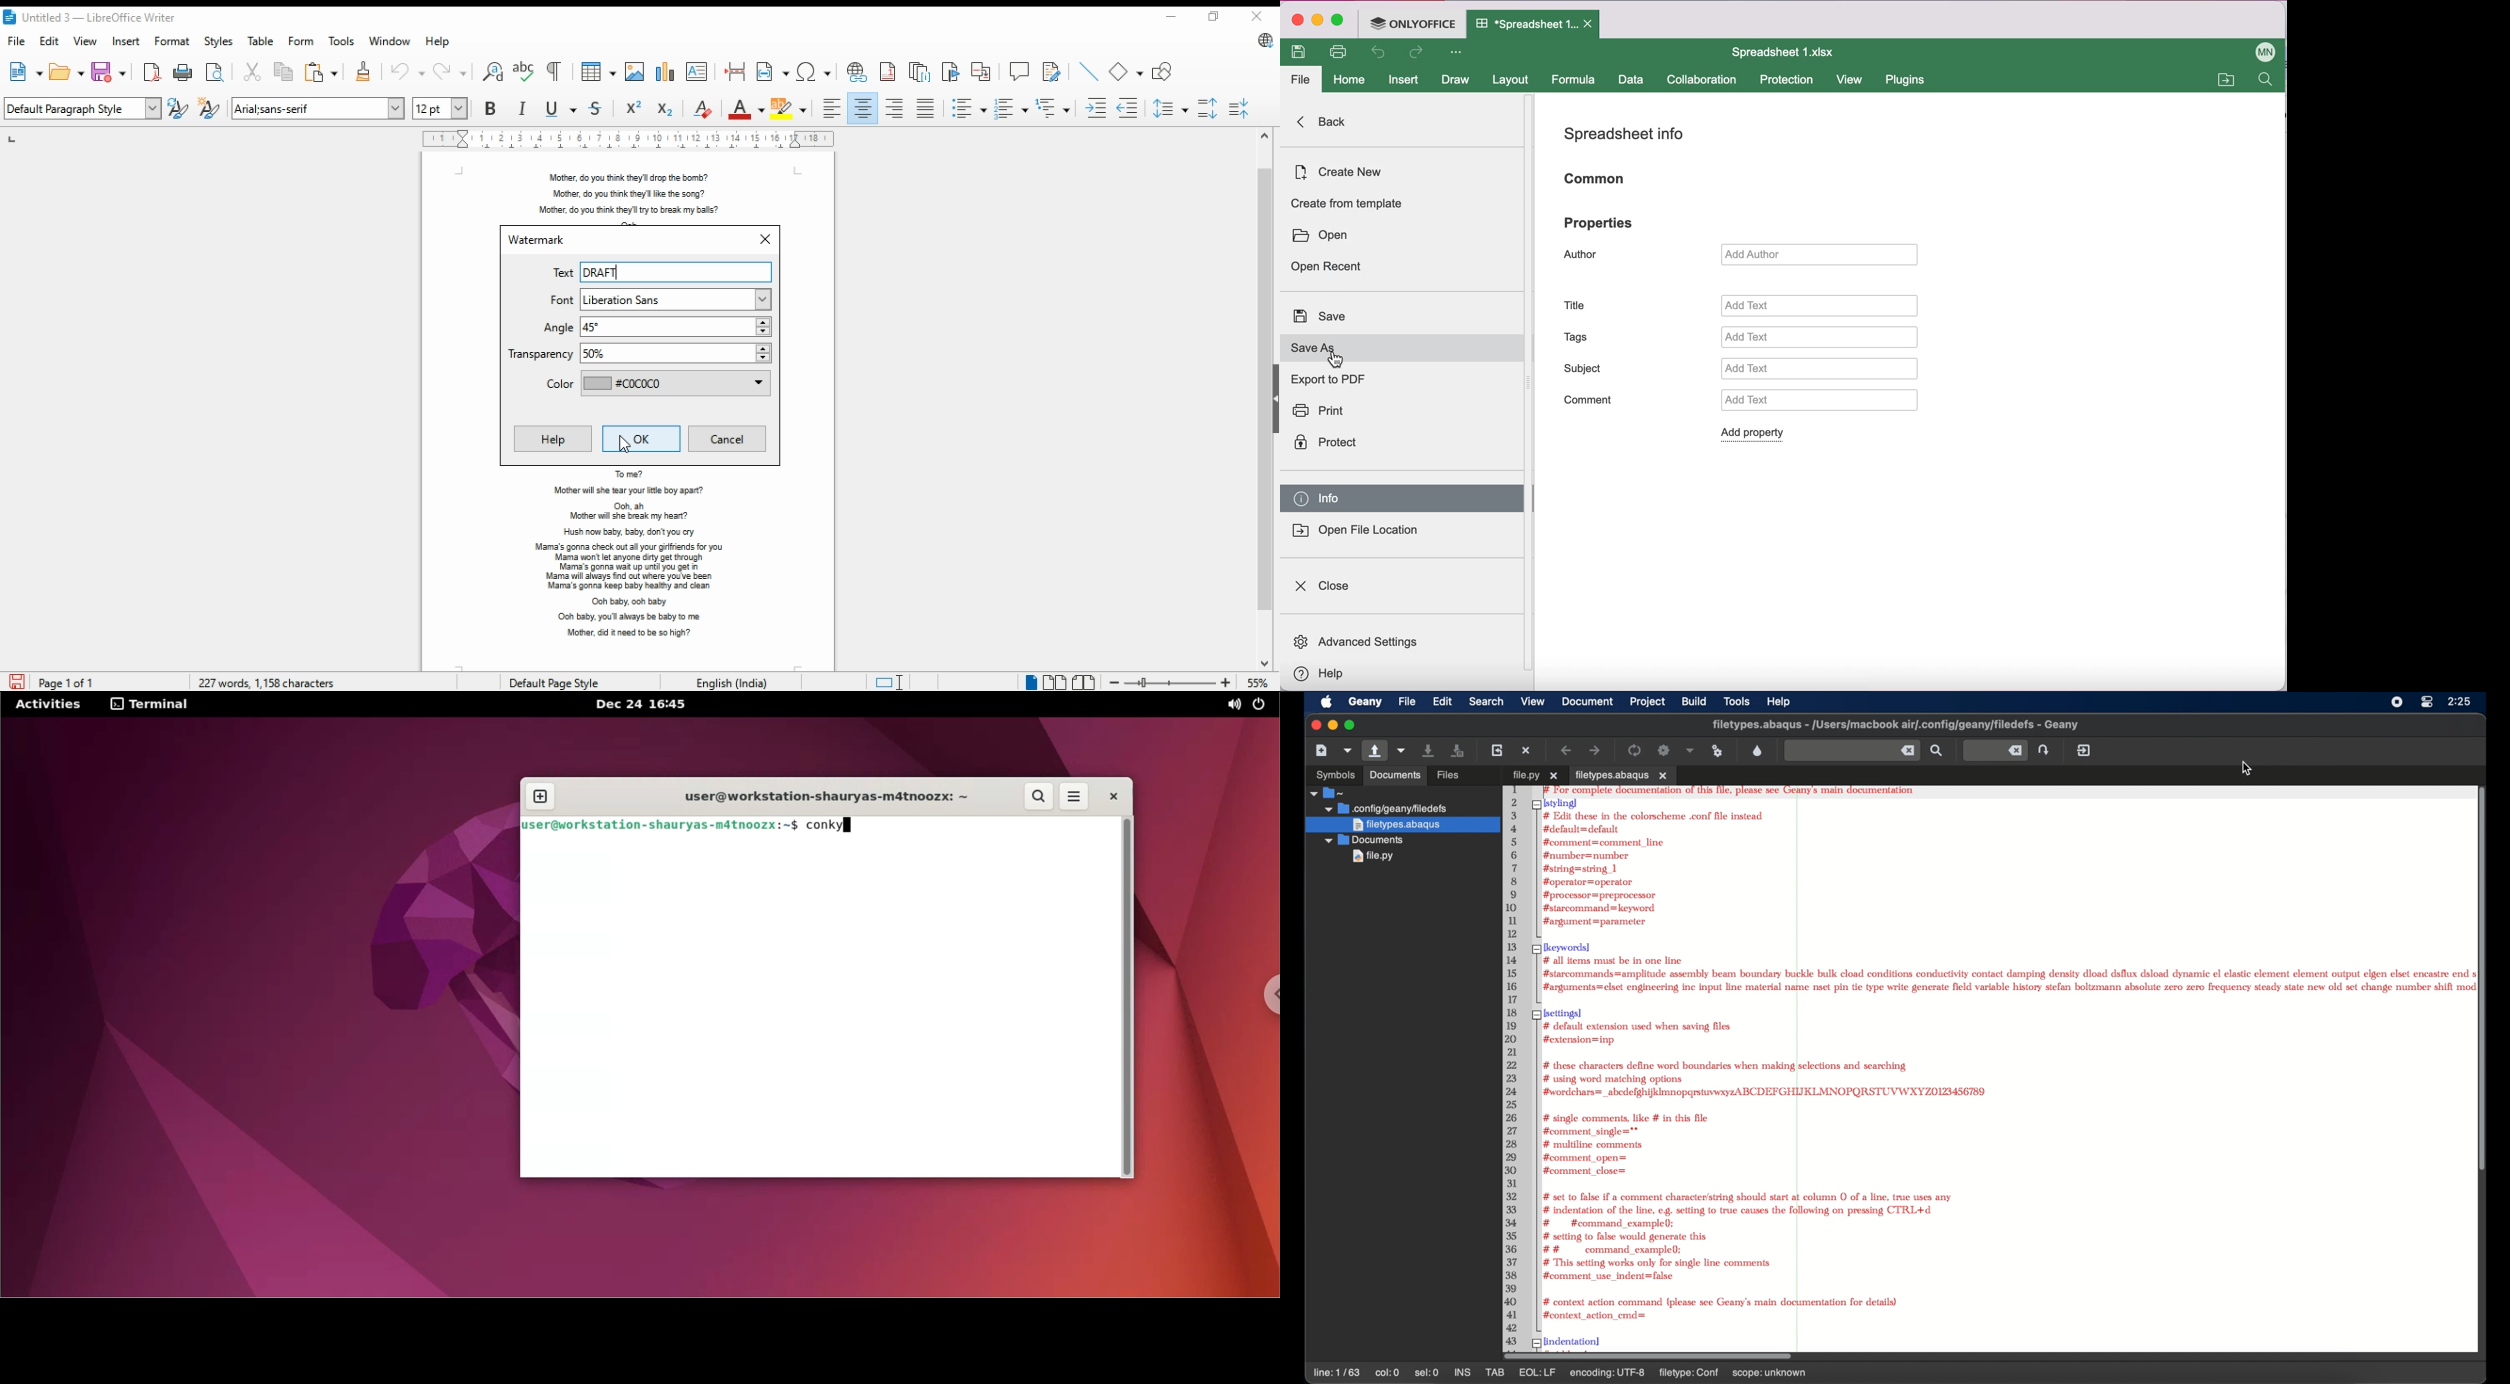  Describe the element at coordinates (179, 108) in the screenshot. I see `update selected style` at that location.